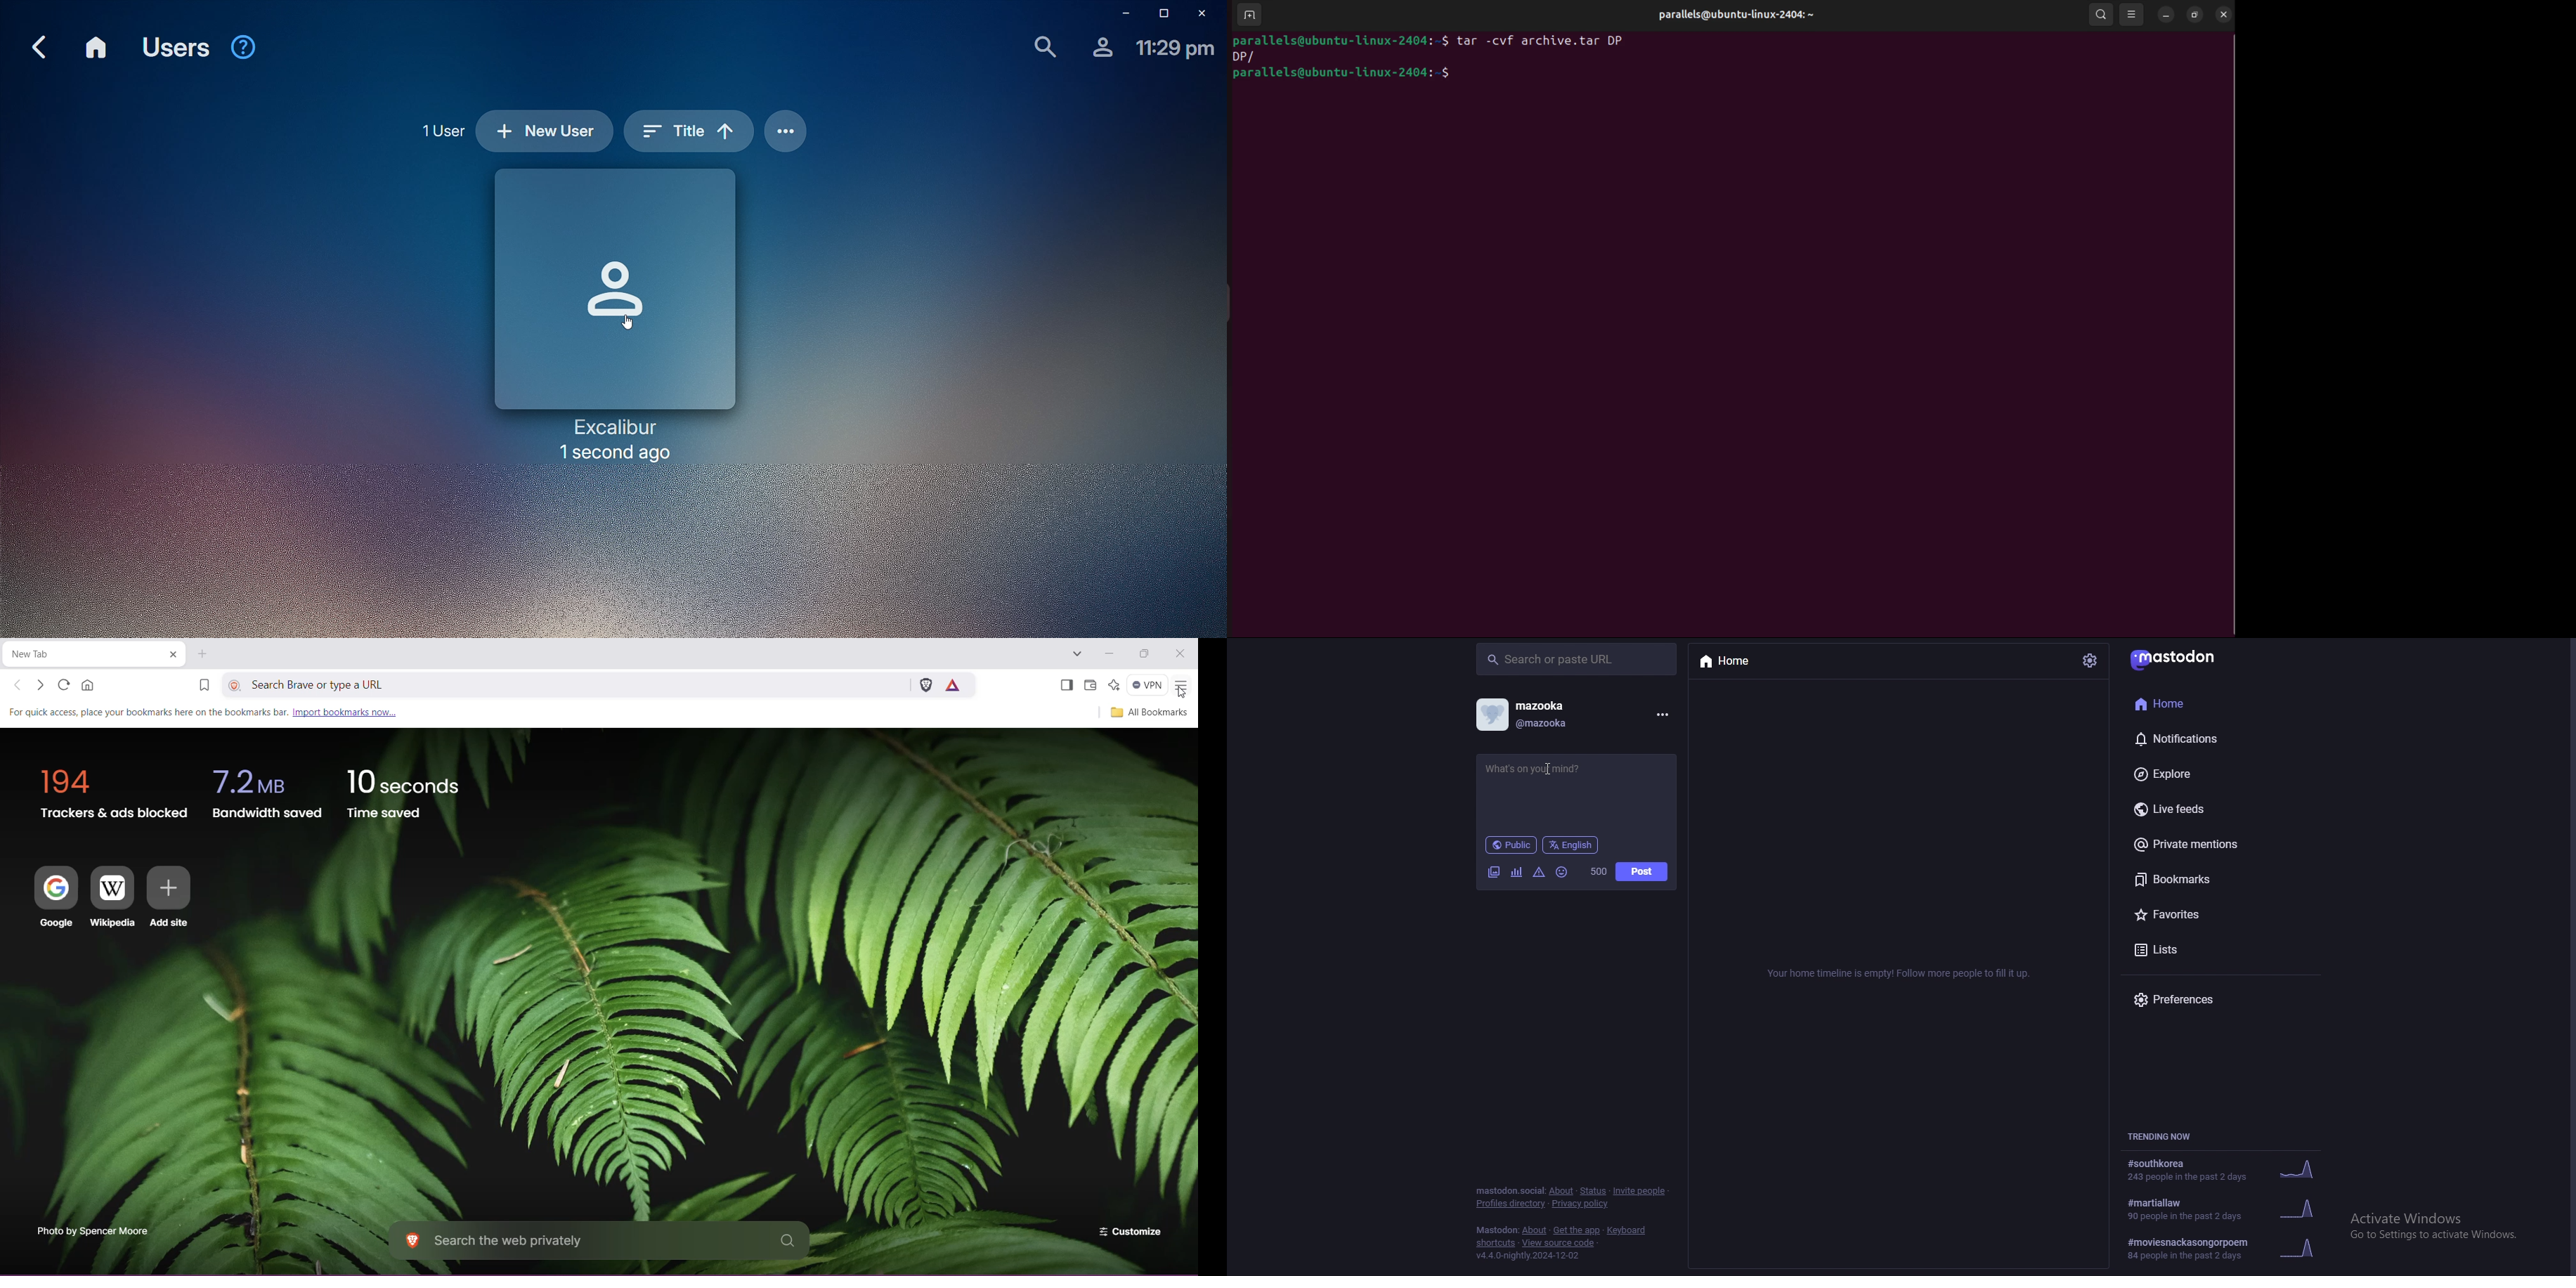 The width and height of the screenshot is (2576, 1288). I want to click on trending, so click(2236, 1246).